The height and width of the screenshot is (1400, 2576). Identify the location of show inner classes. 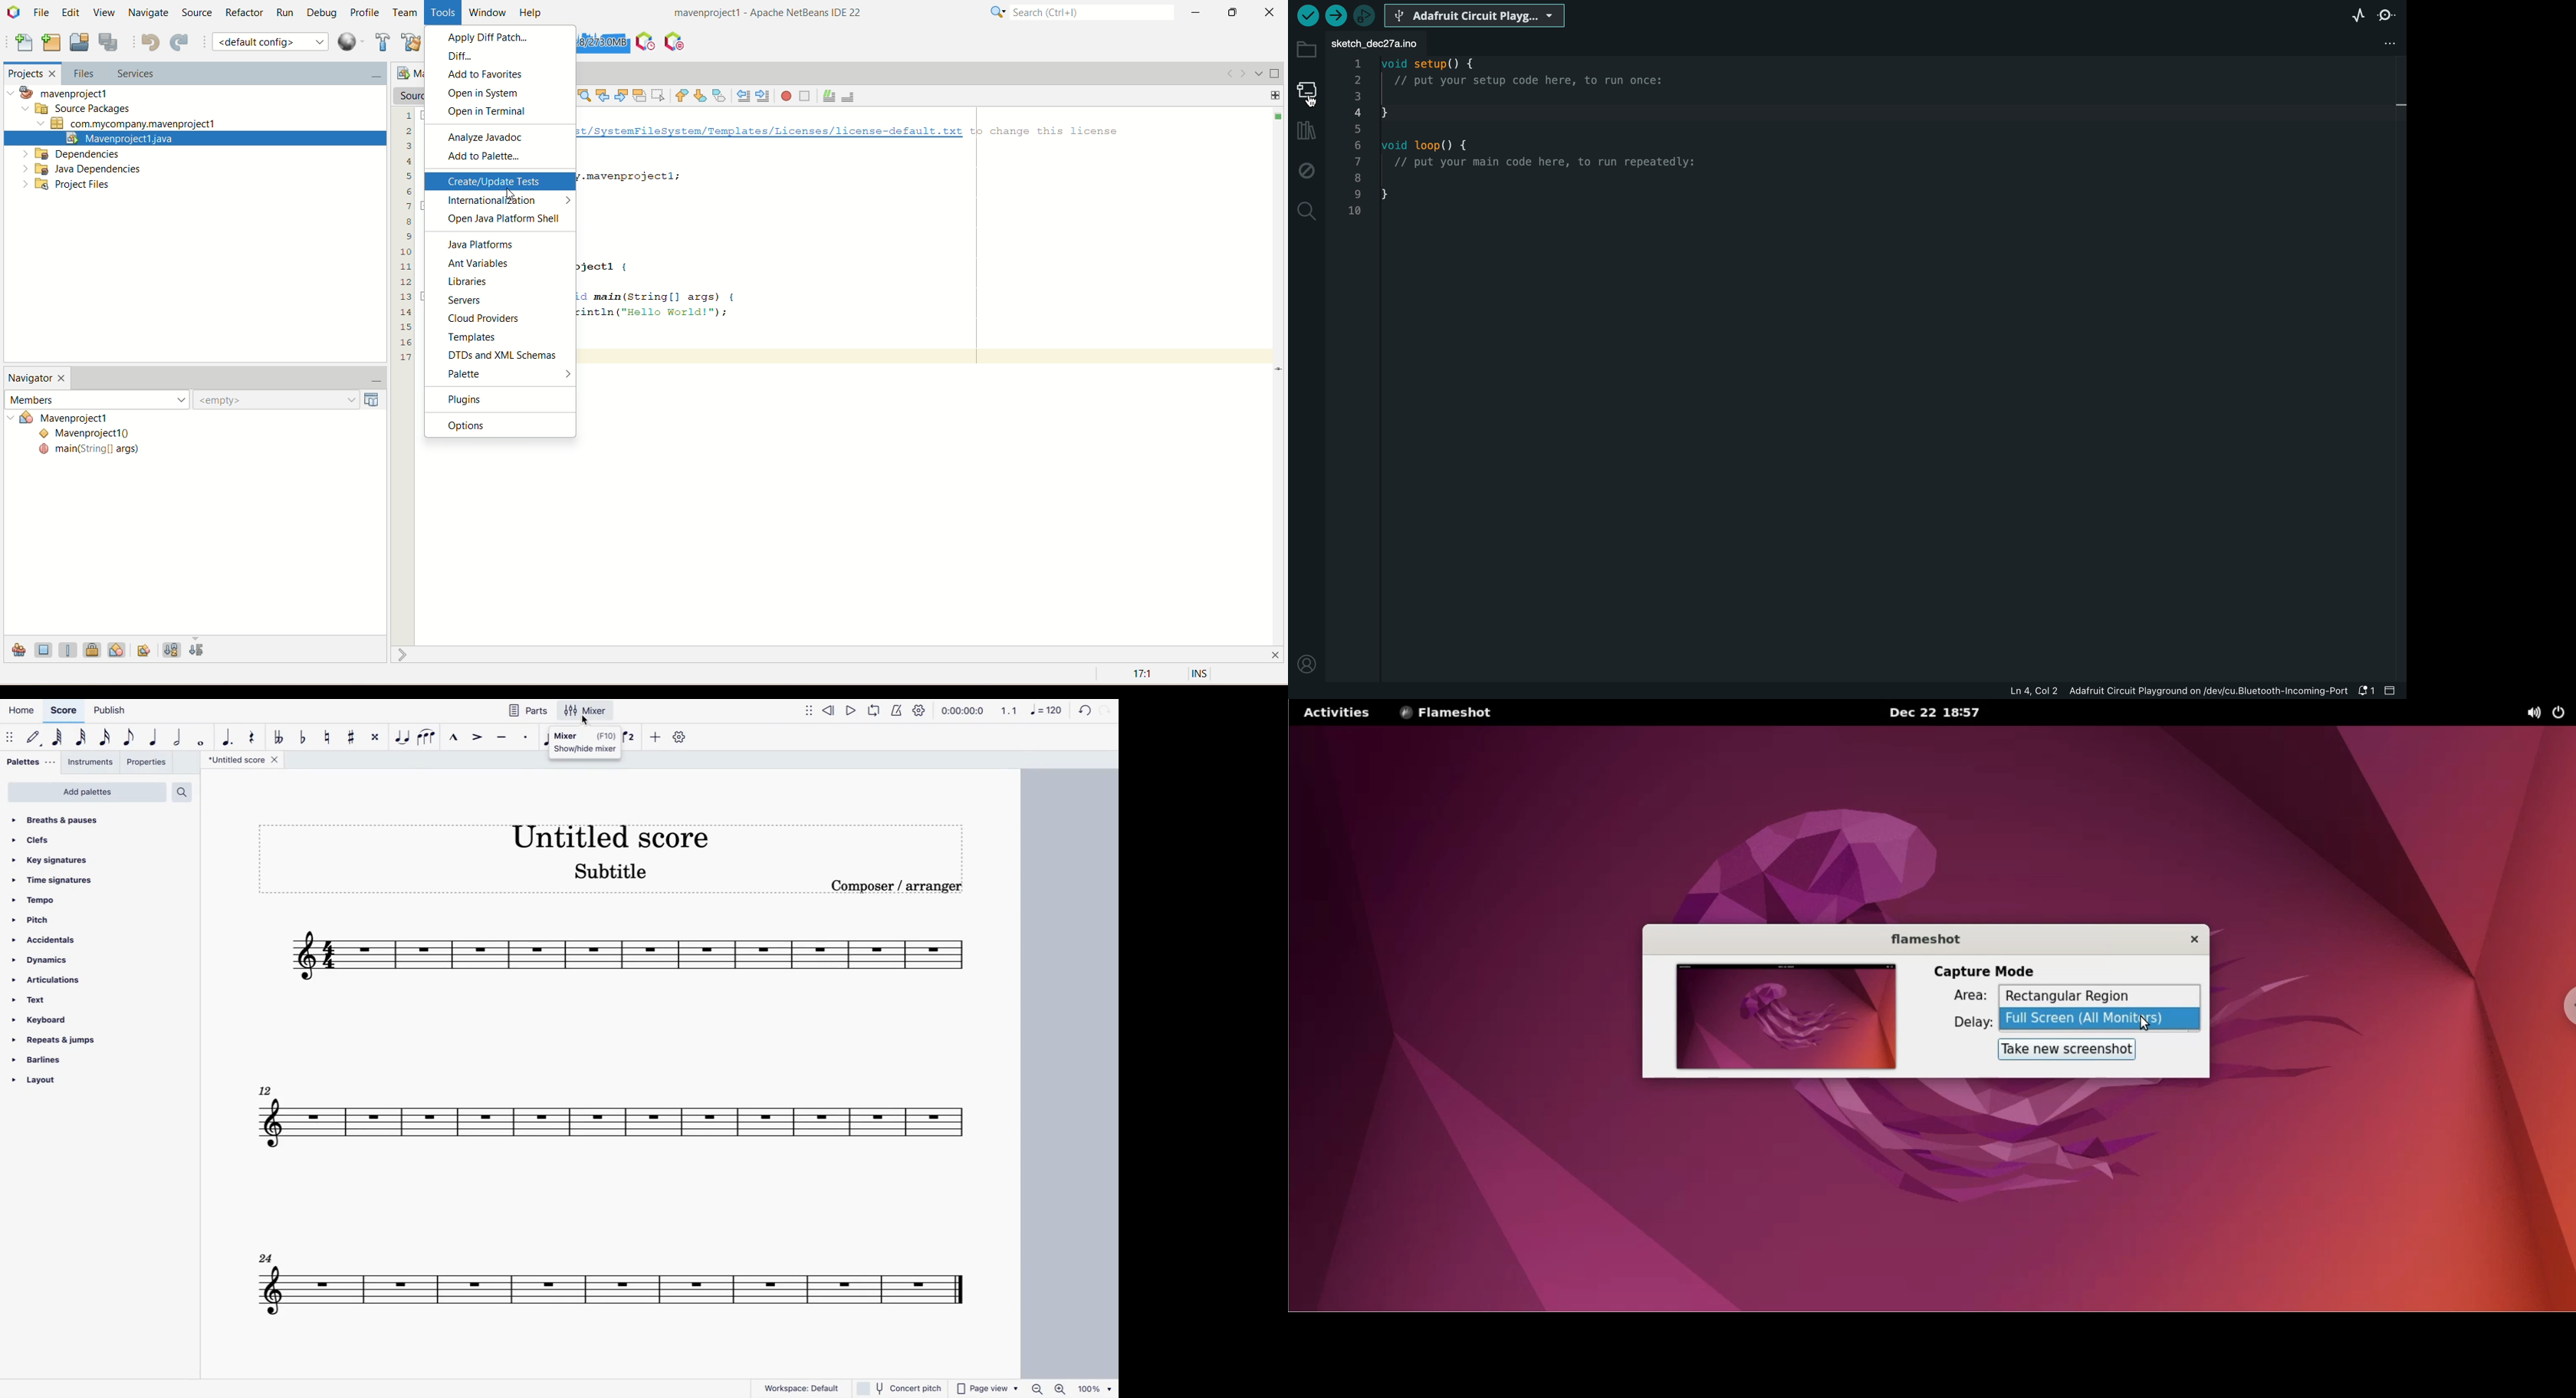
(117, 649).